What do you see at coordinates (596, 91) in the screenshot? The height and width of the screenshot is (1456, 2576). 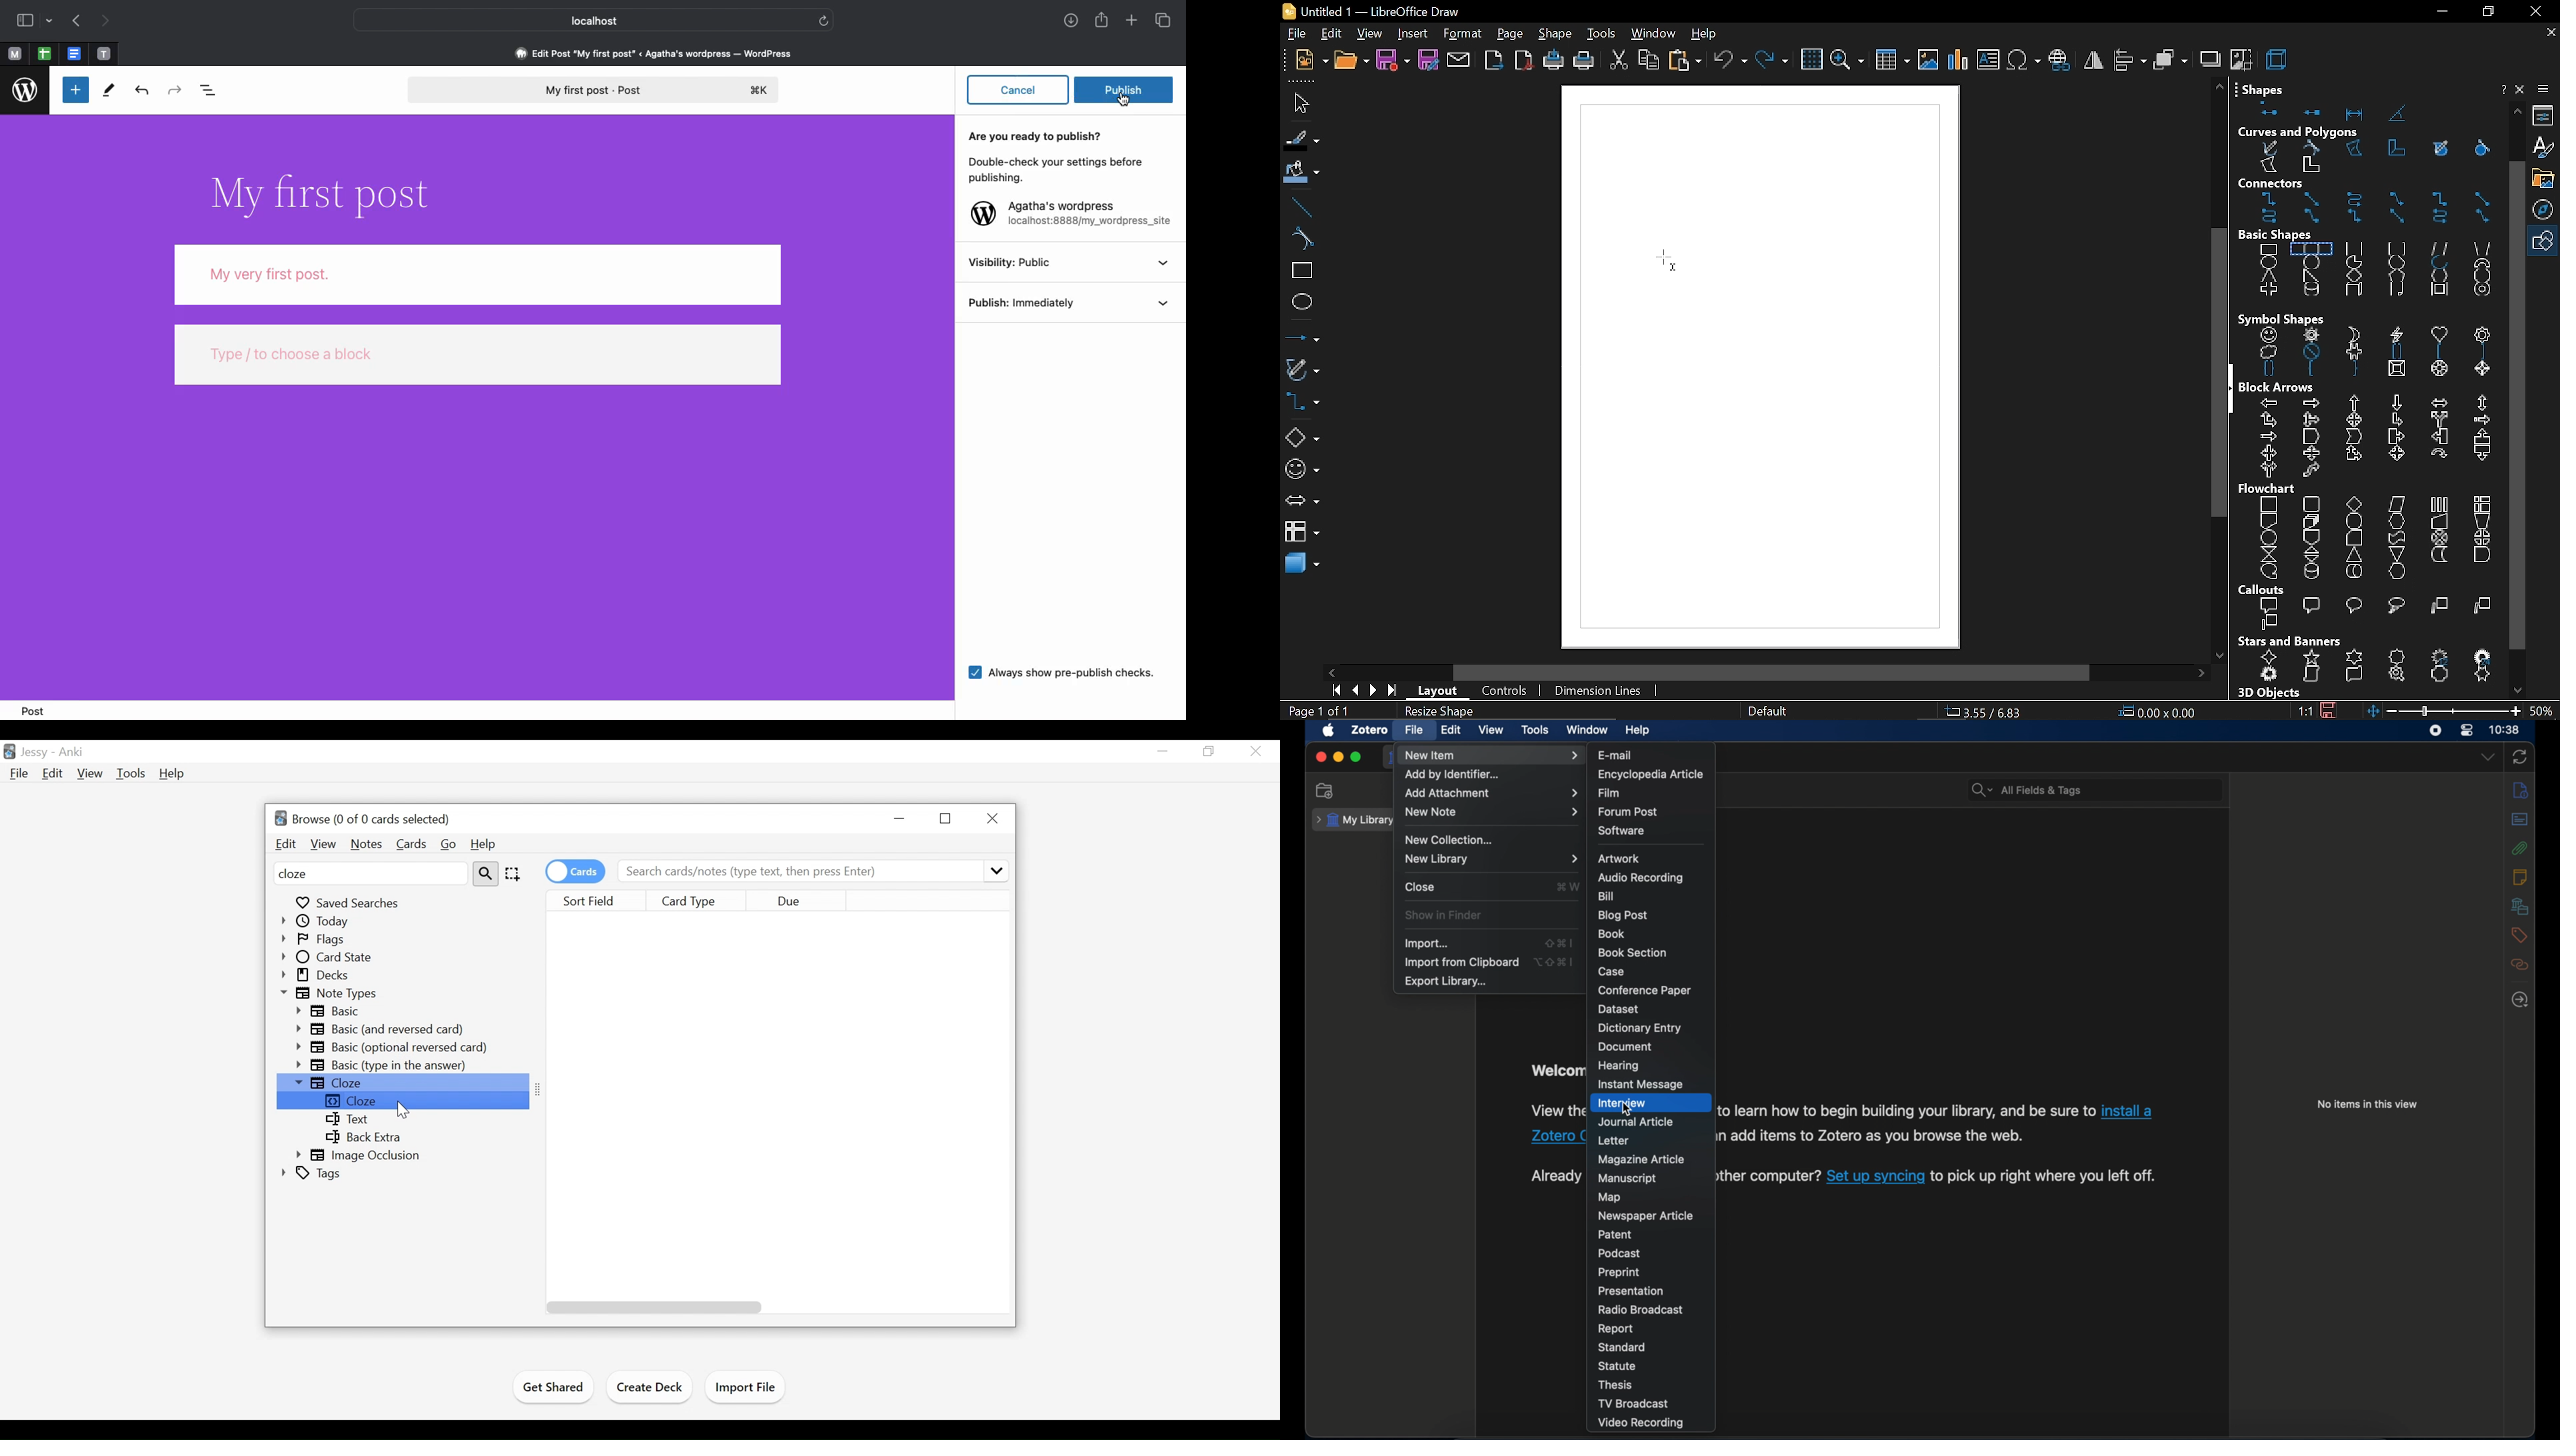 I see `My first post` at bounding box center [596, 91].